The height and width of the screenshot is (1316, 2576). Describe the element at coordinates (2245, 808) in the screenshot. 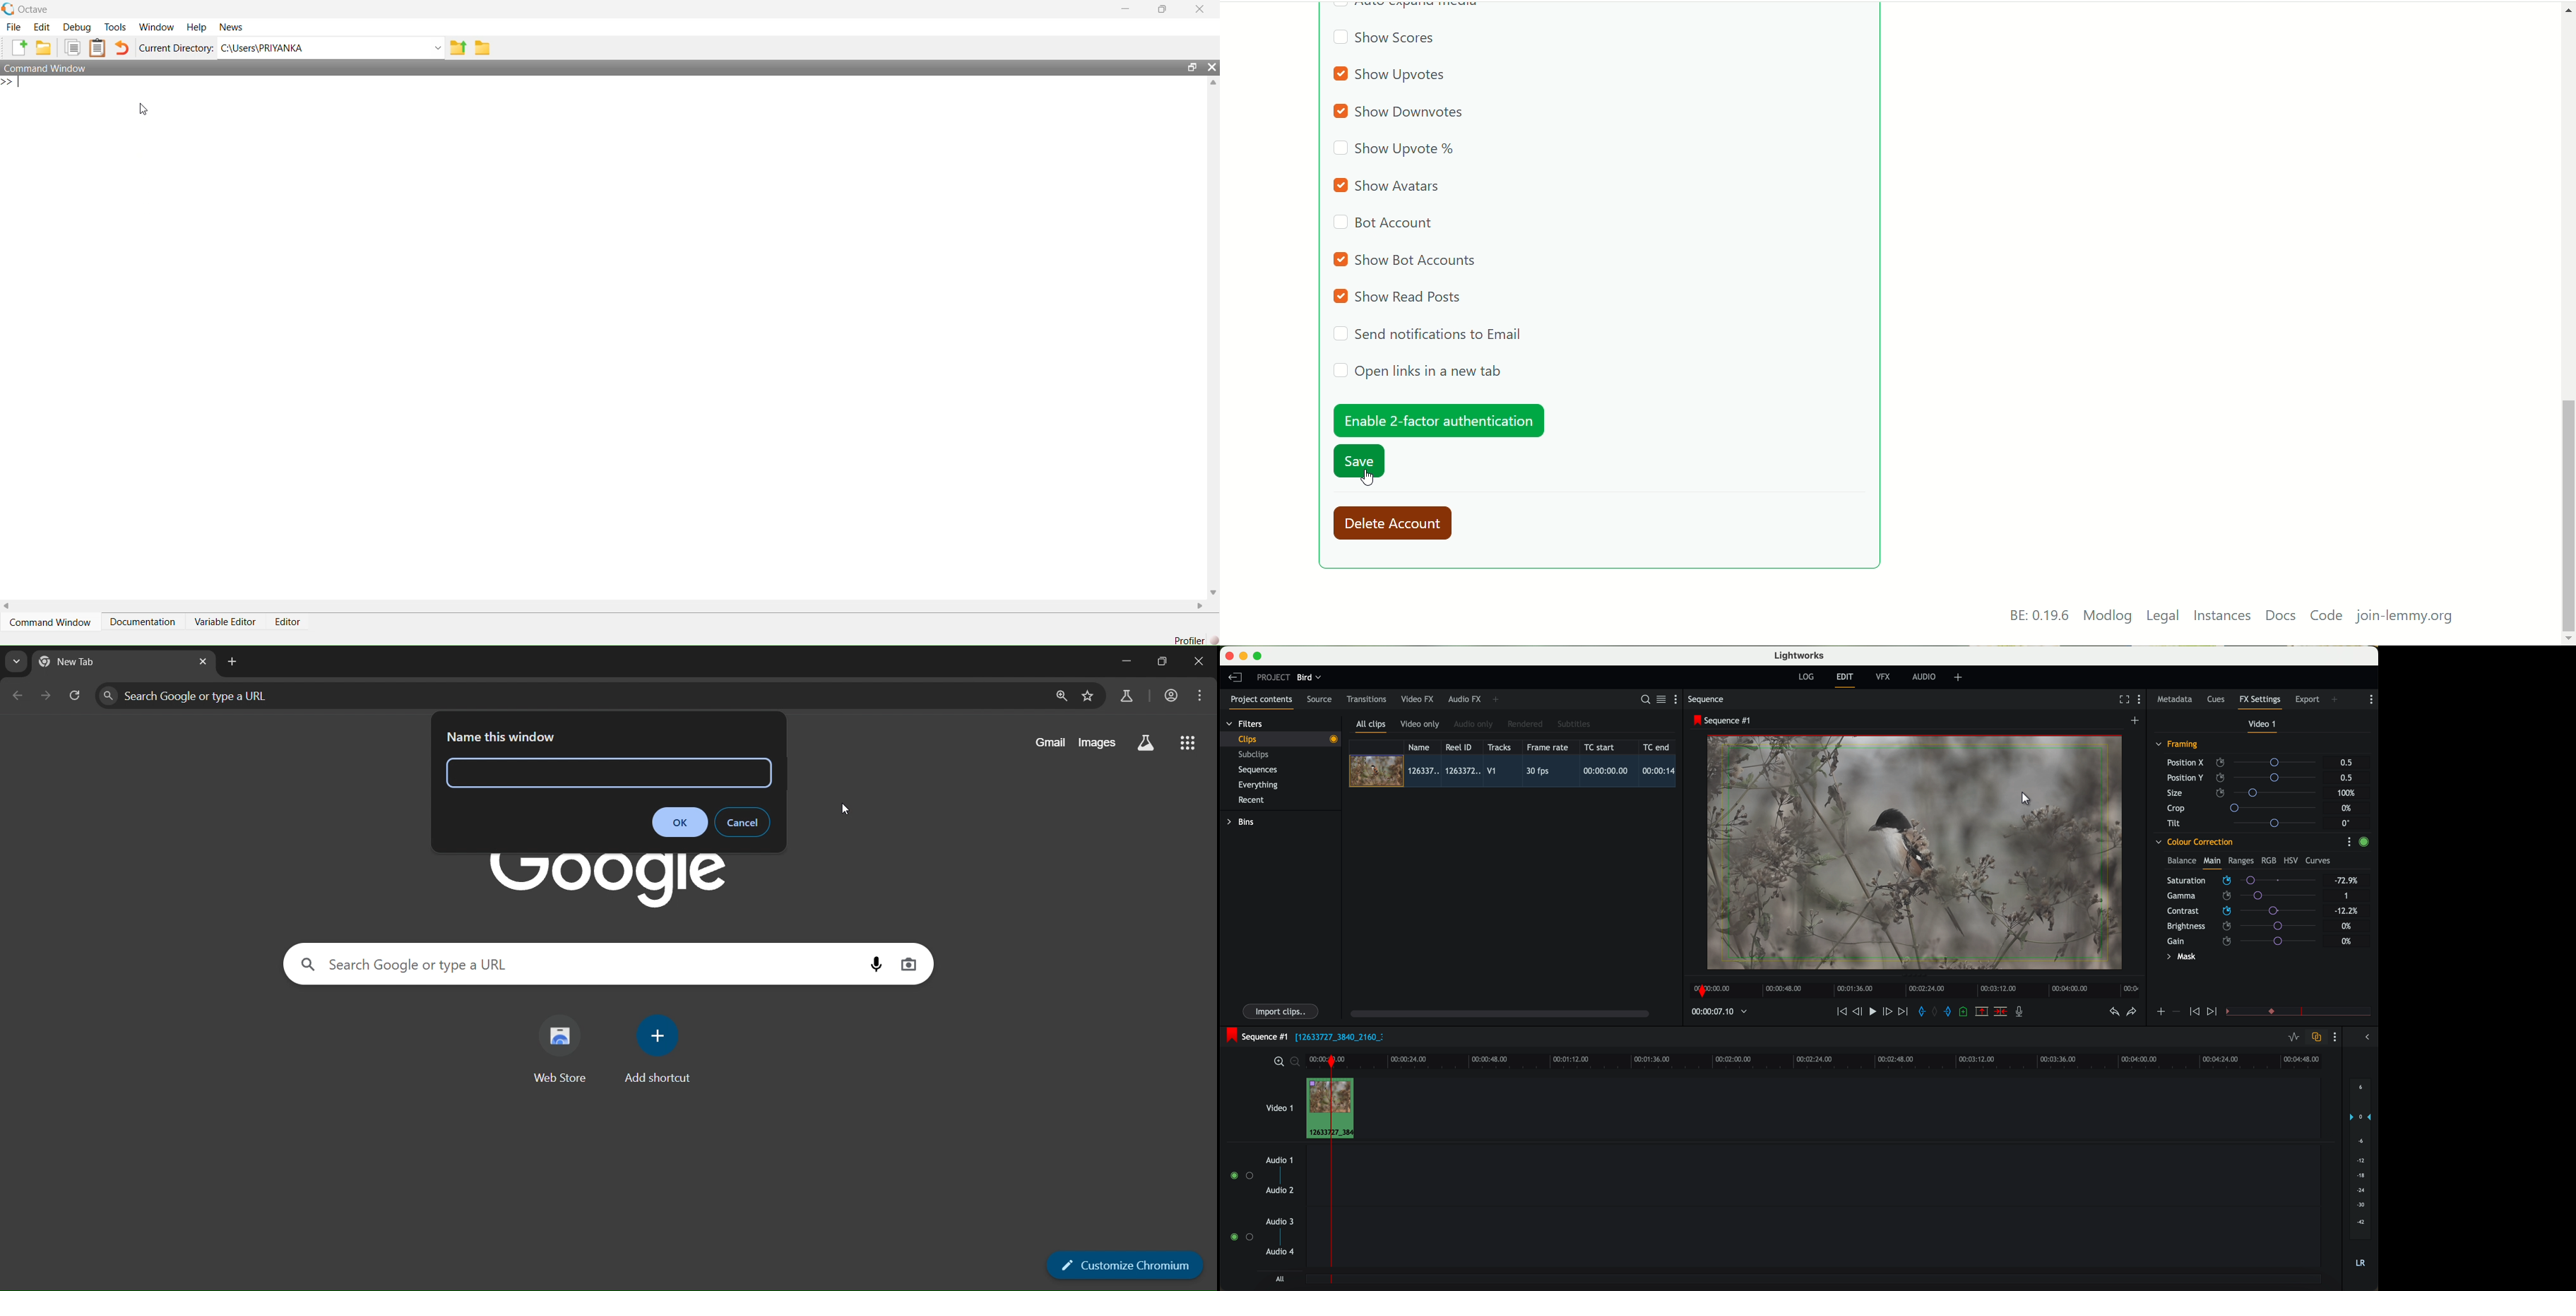

I see `crop` at that location.